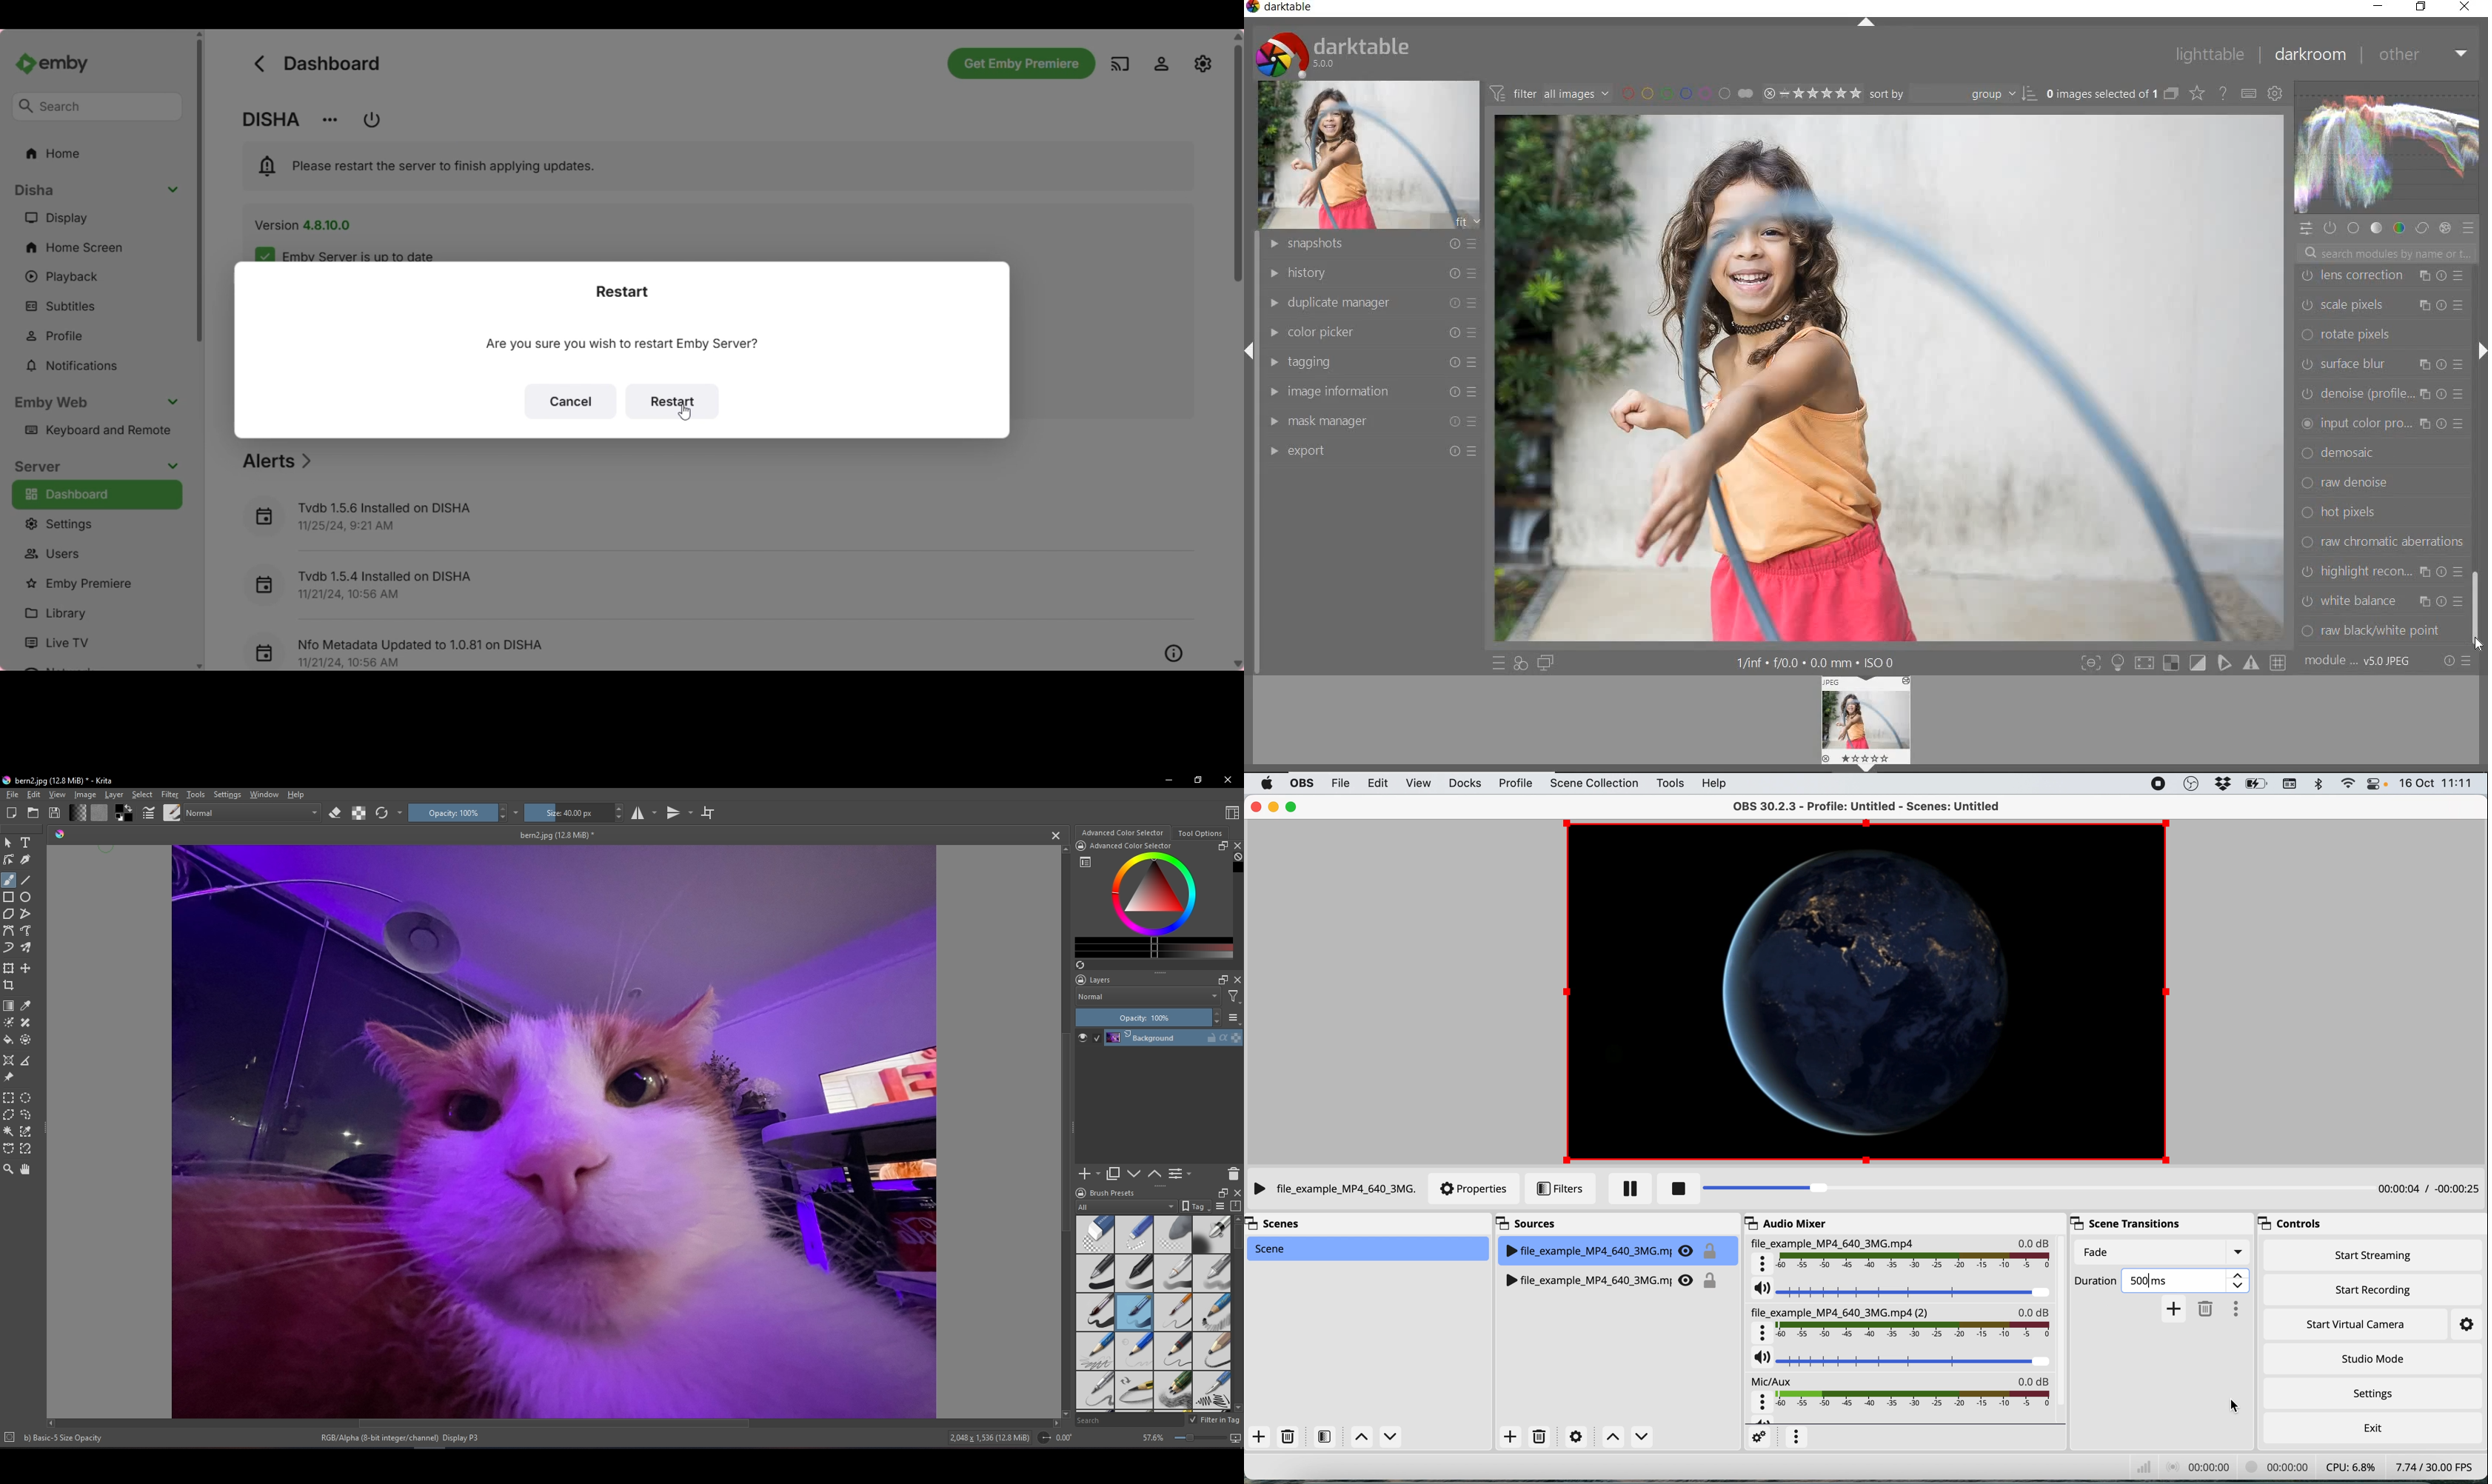  I want to click on View or change layer properties, so click(1181, 1174).